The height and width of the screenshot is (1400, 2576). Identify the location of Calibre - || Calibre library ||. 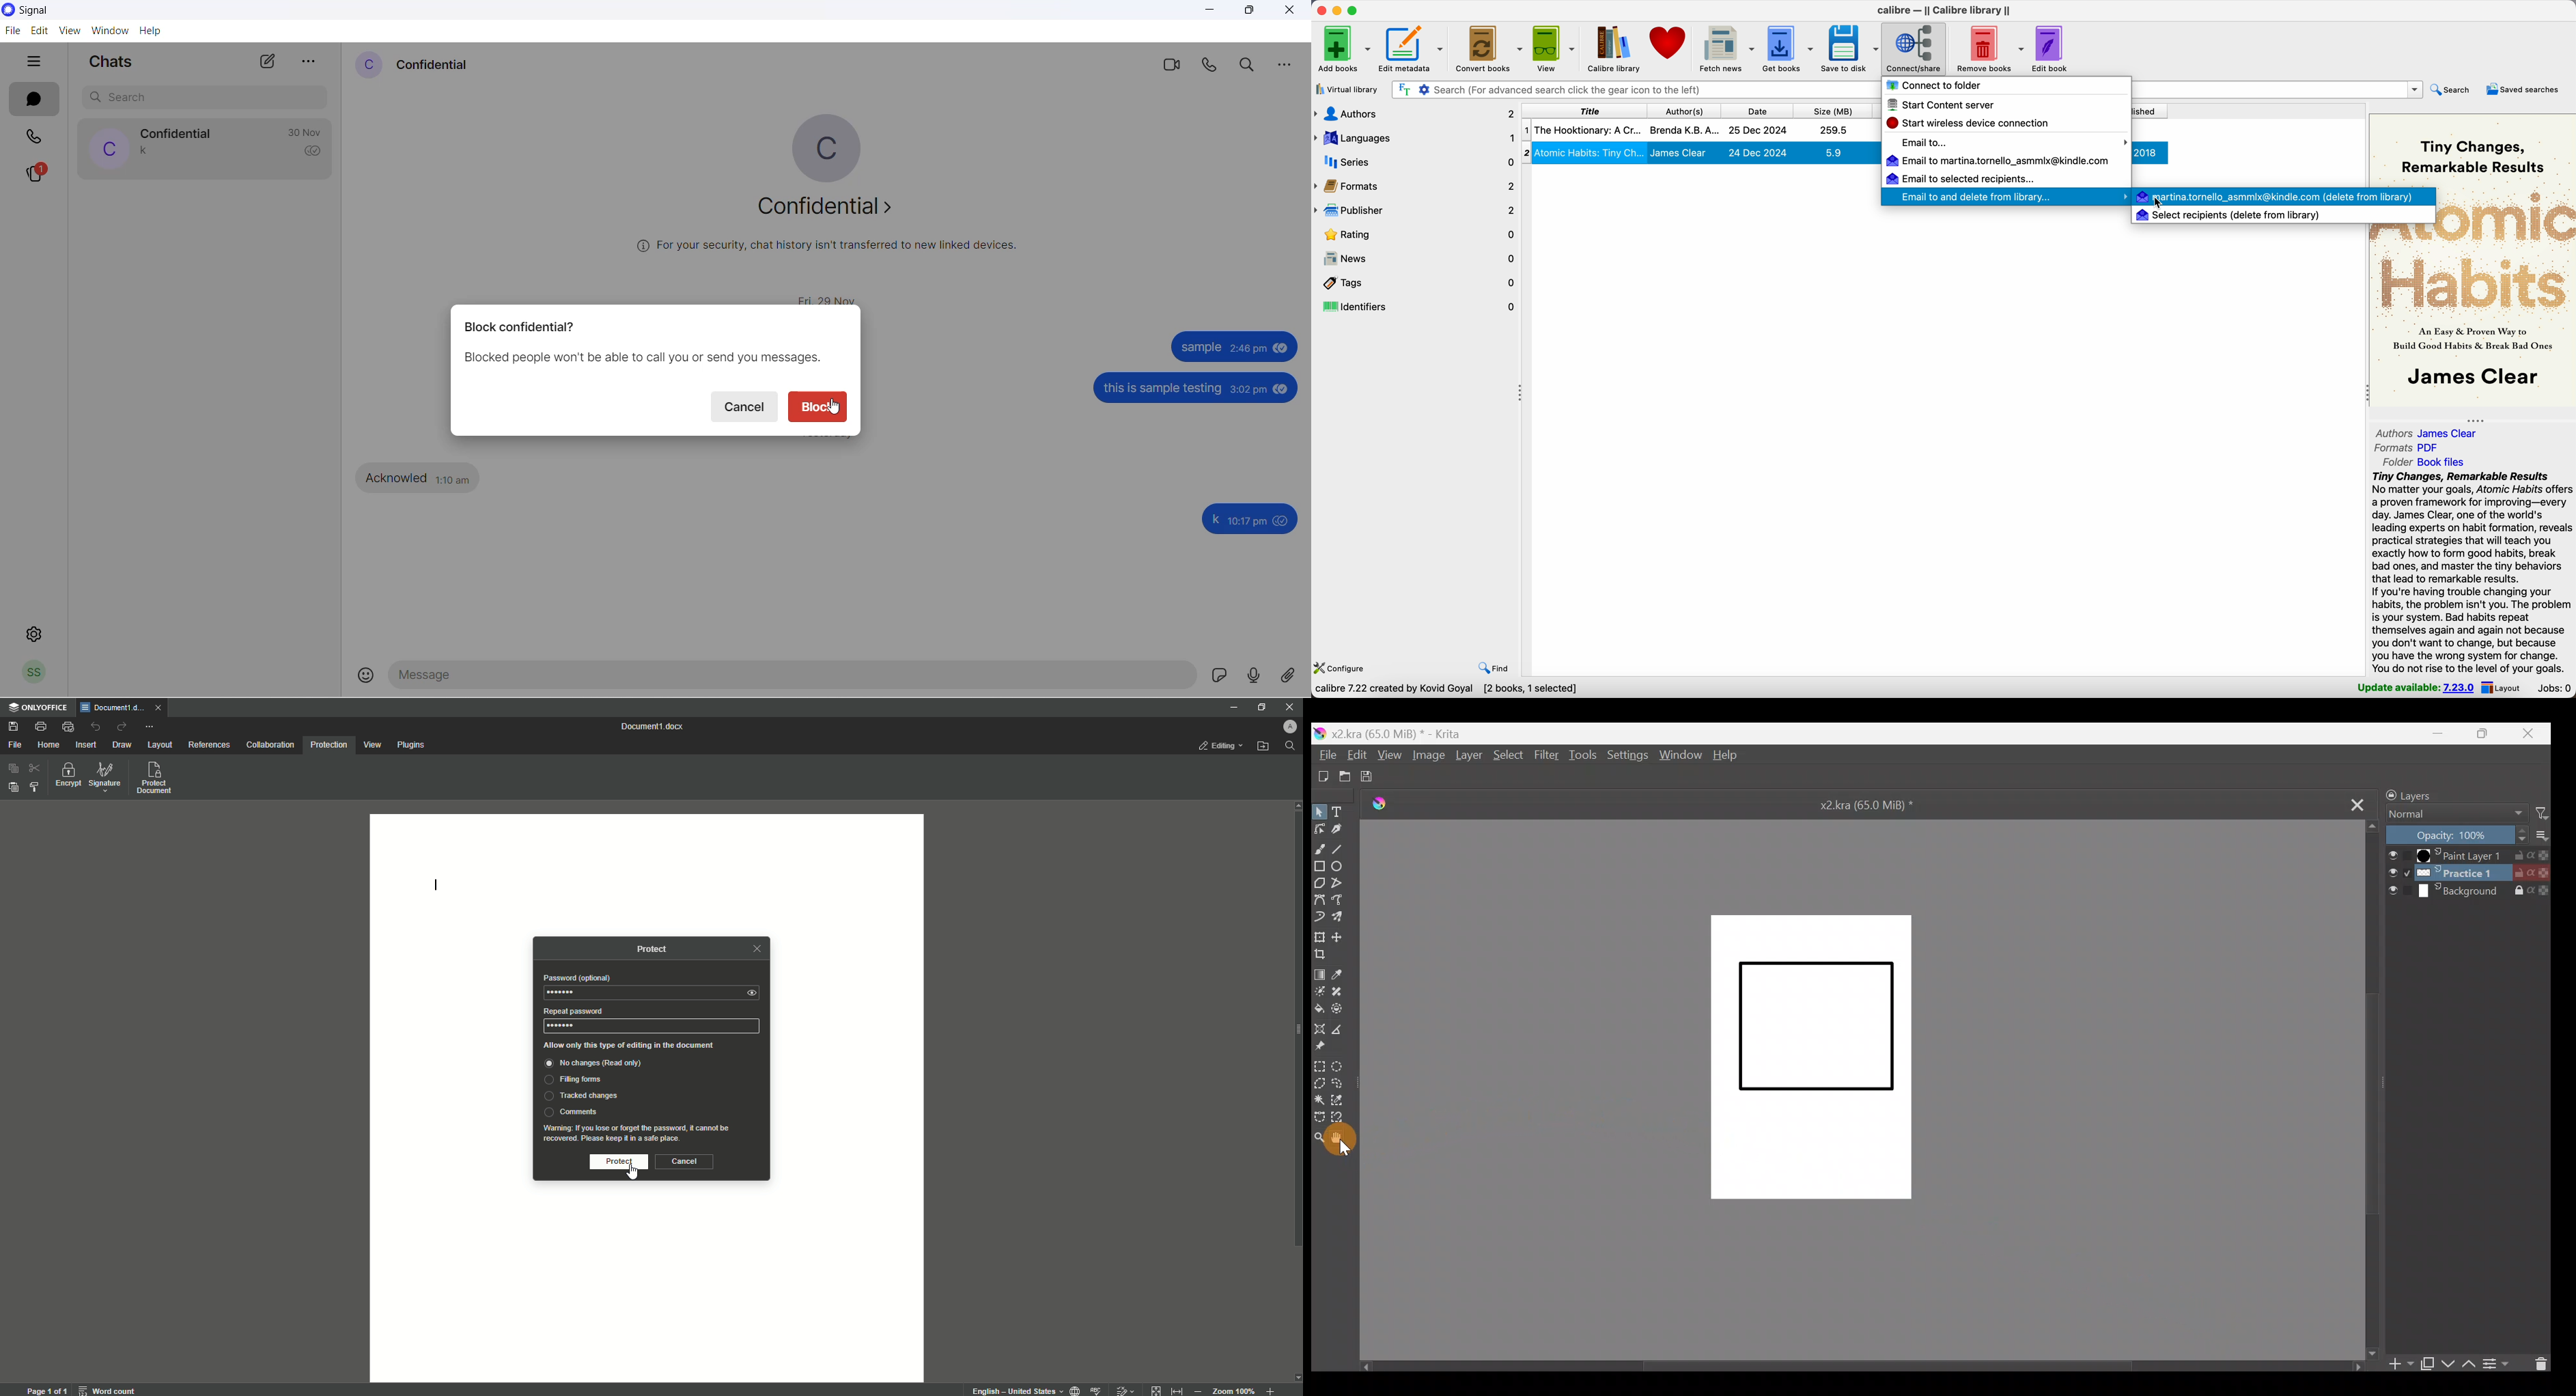
(1944, 11).